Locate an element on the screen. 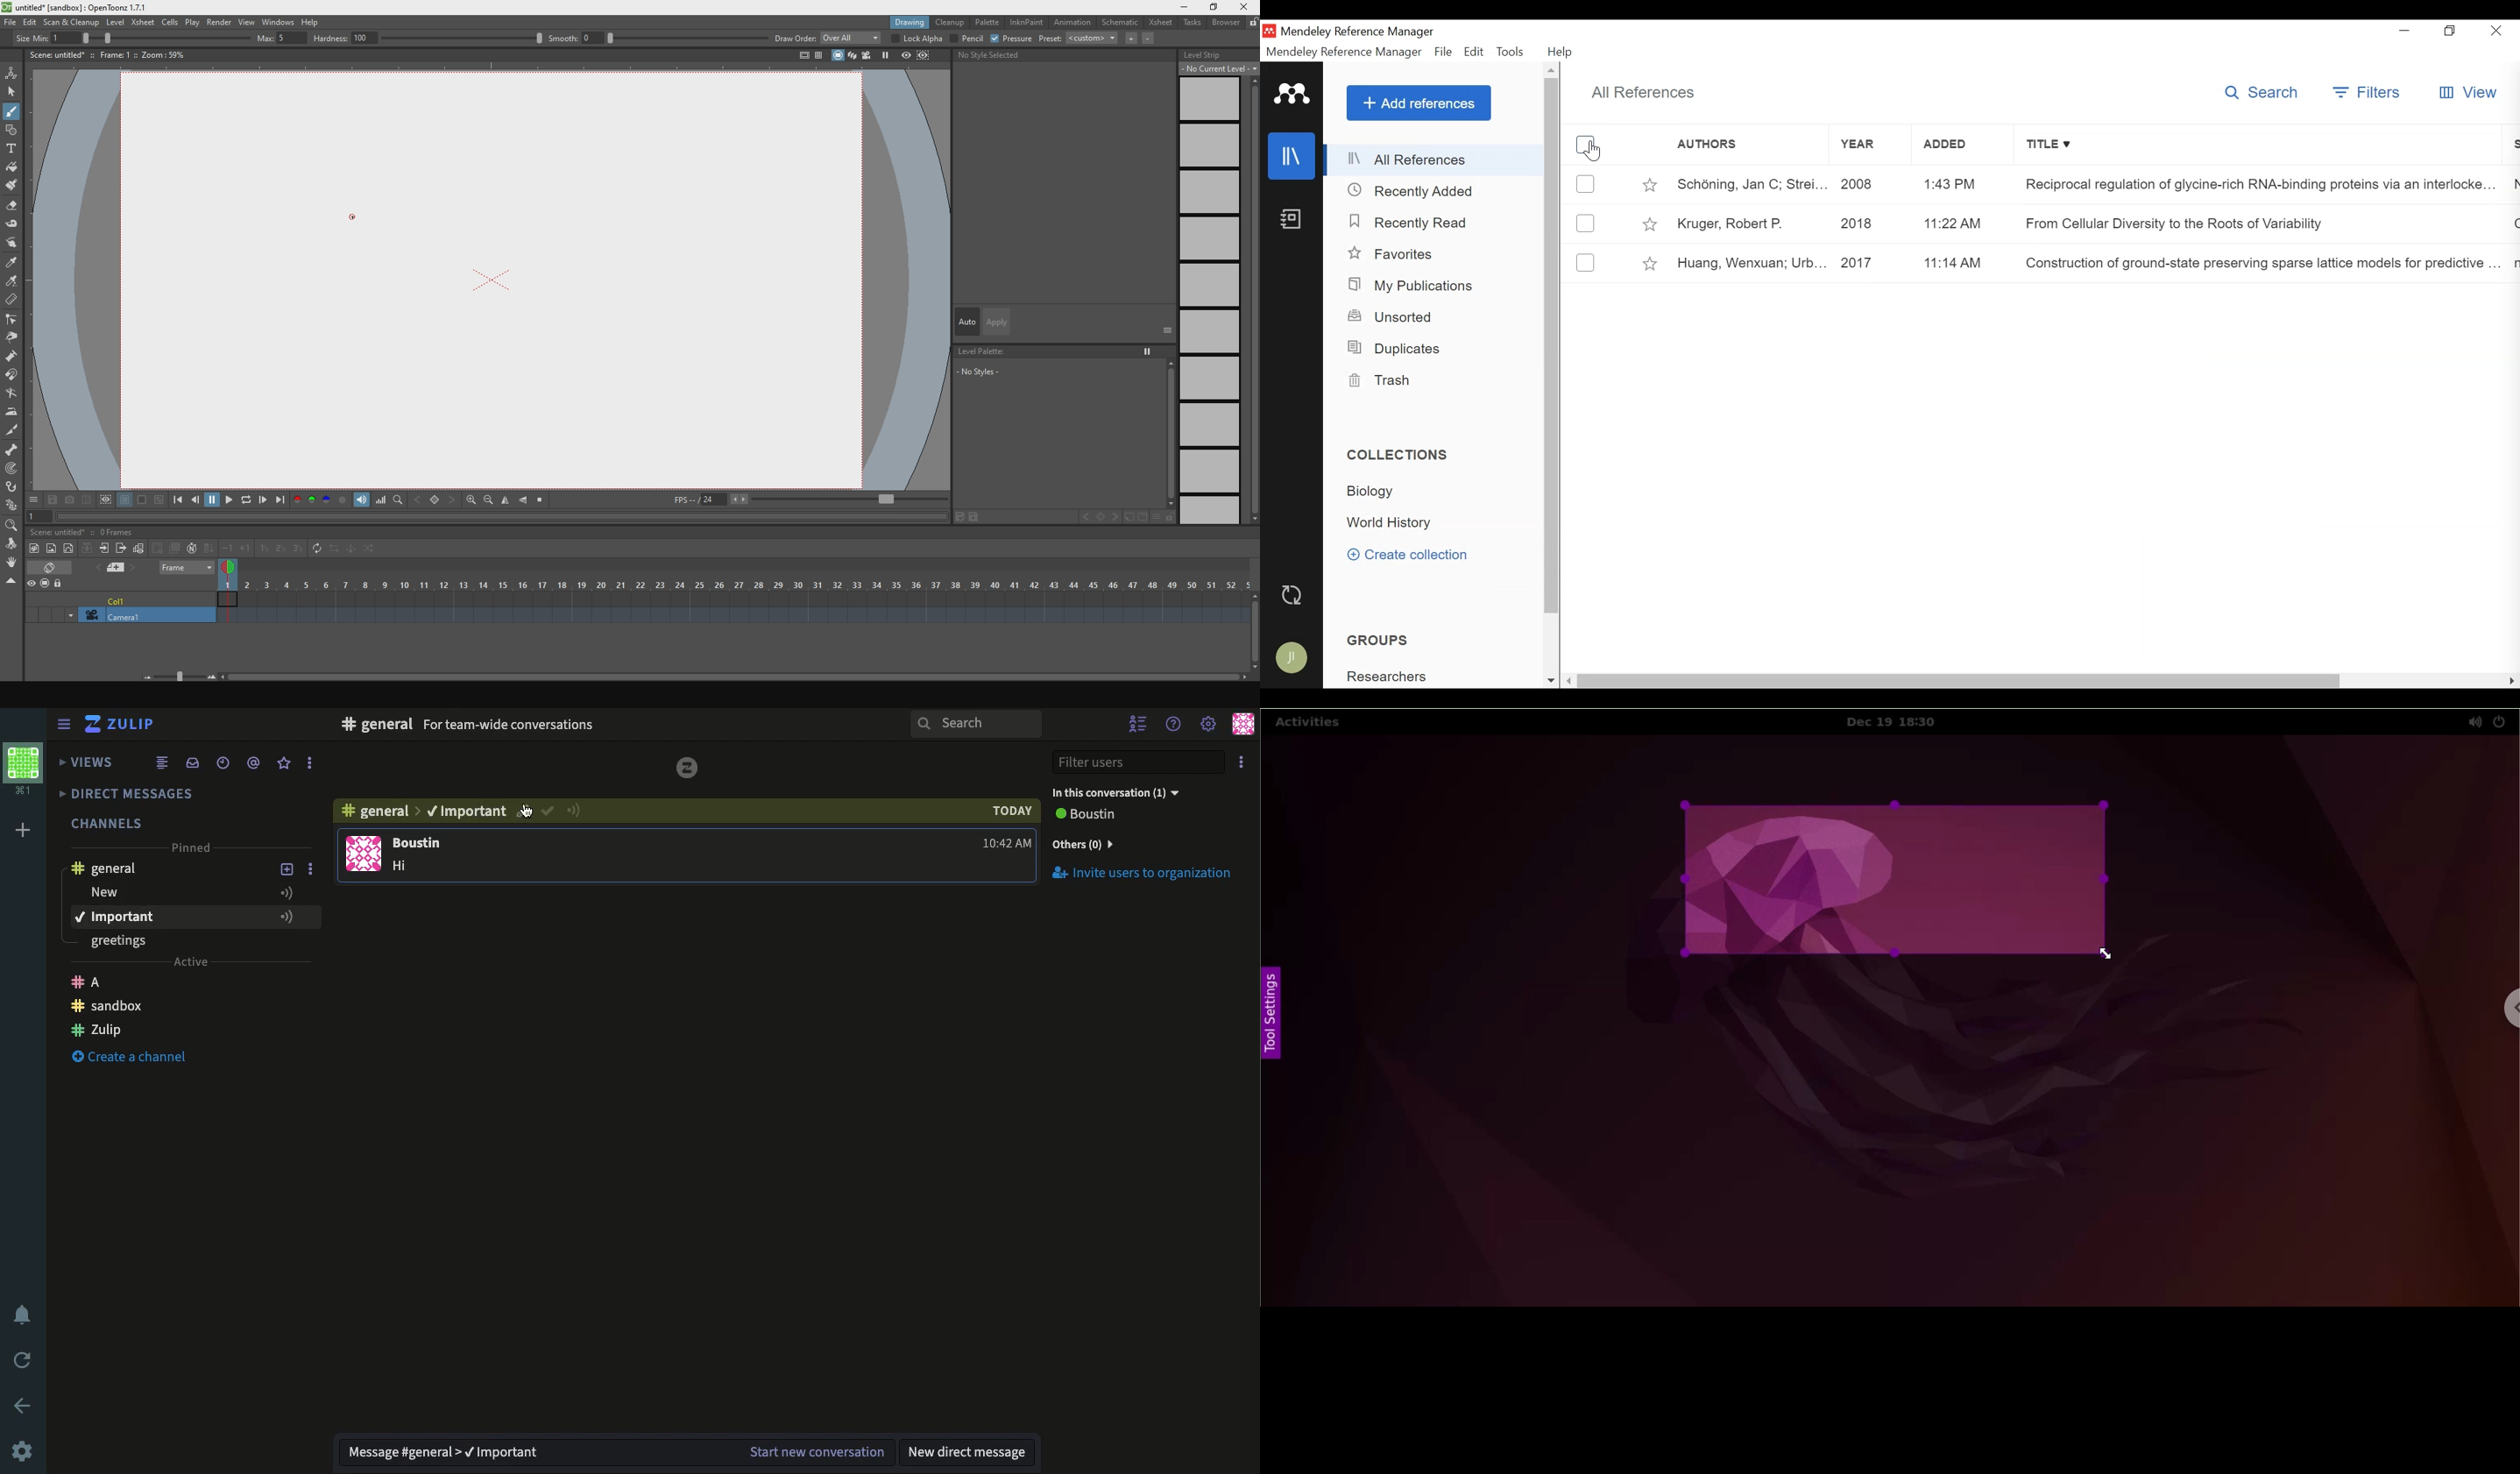 This screenshot has width=2520, height=1484. zoom in is located at coordinates (471, 501).